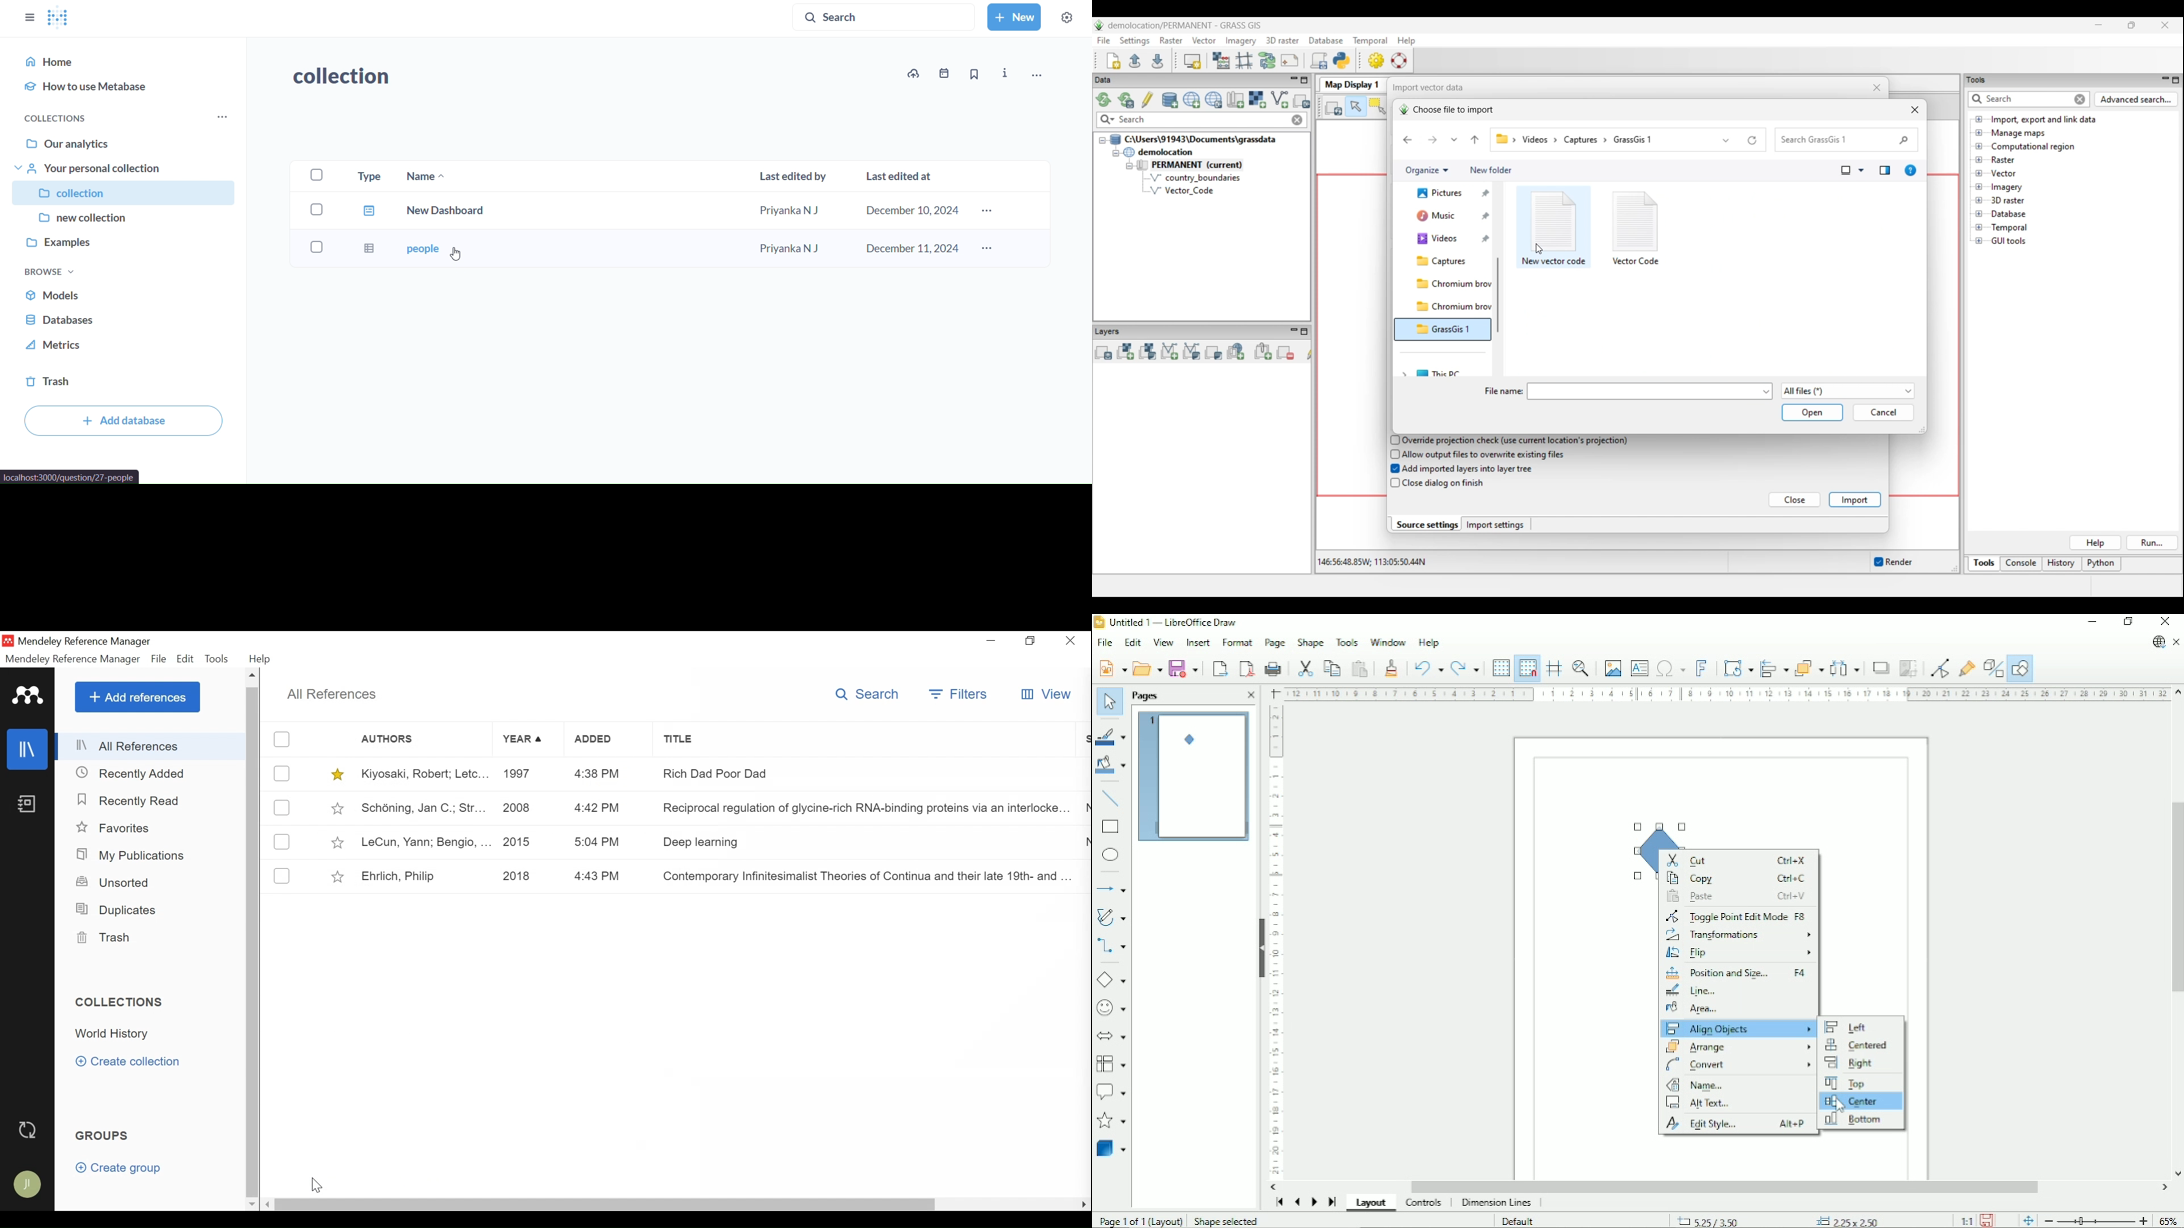  What do you see at coordinates (1501, 668) in the screenshot?
I see `Display grid` at bounding box center [1501, 668].